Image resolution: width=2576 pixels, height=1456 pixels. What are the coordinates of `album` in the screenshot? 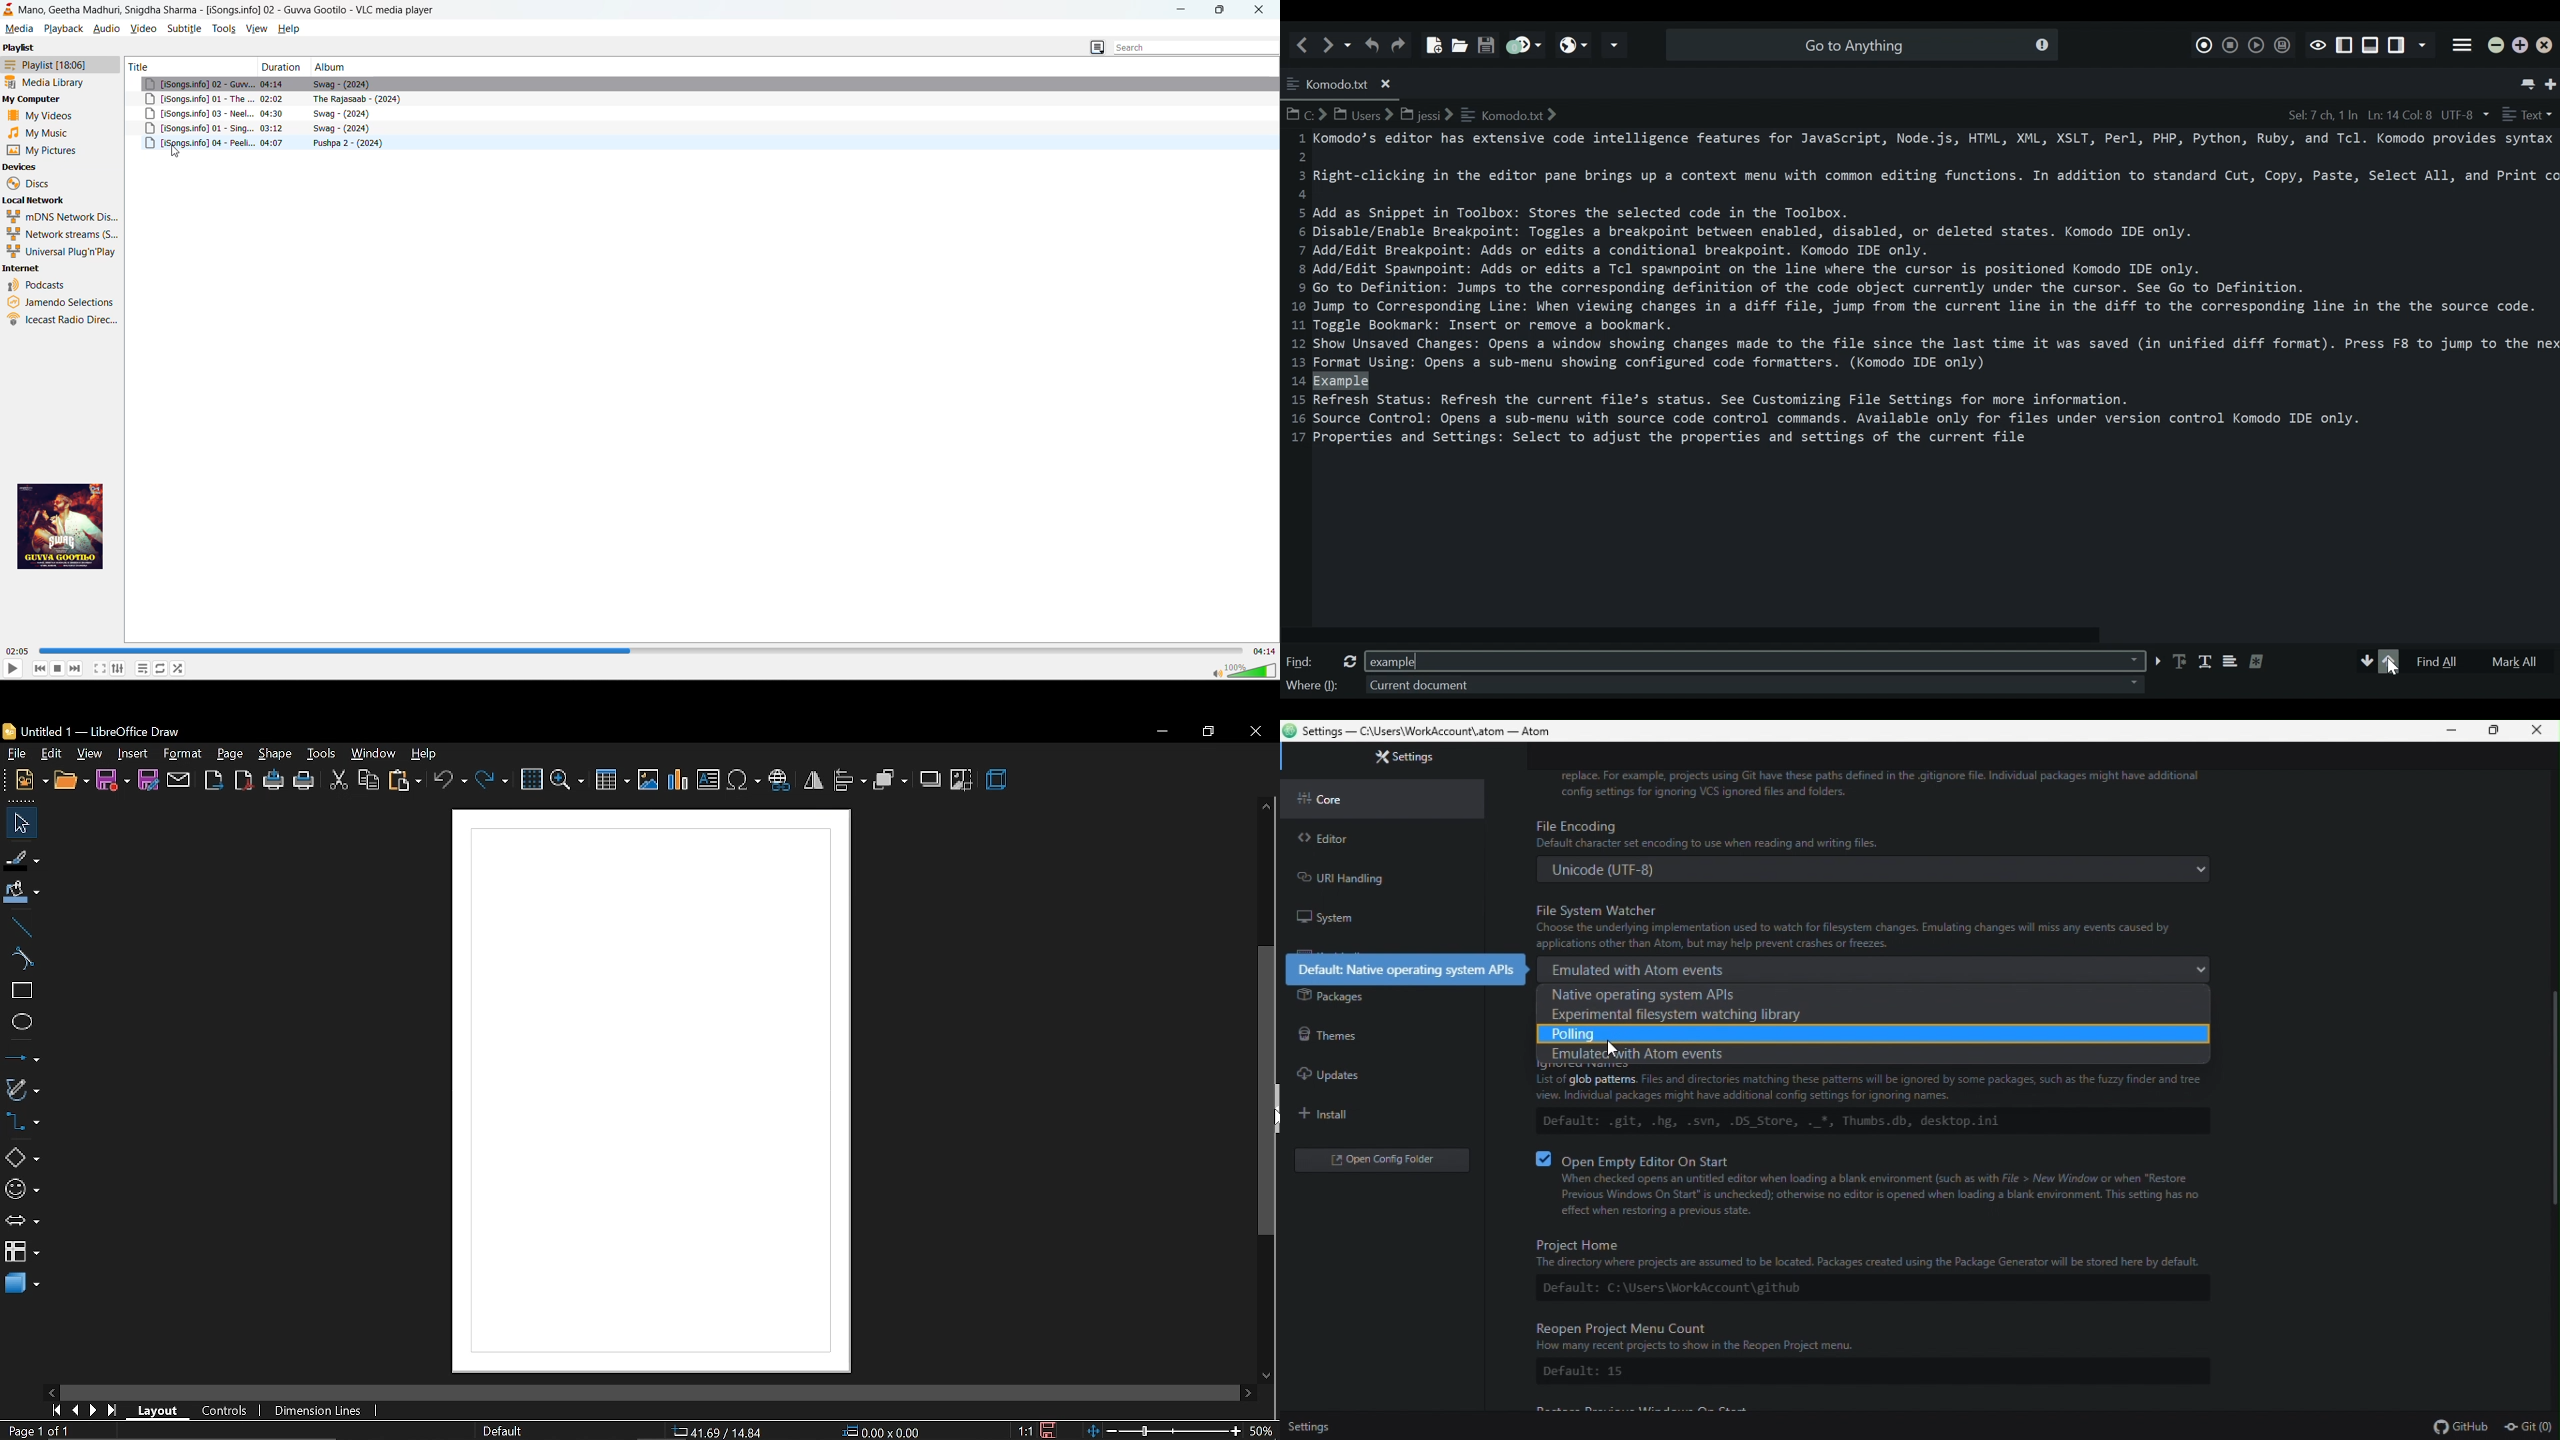 It's located at (334, 67).